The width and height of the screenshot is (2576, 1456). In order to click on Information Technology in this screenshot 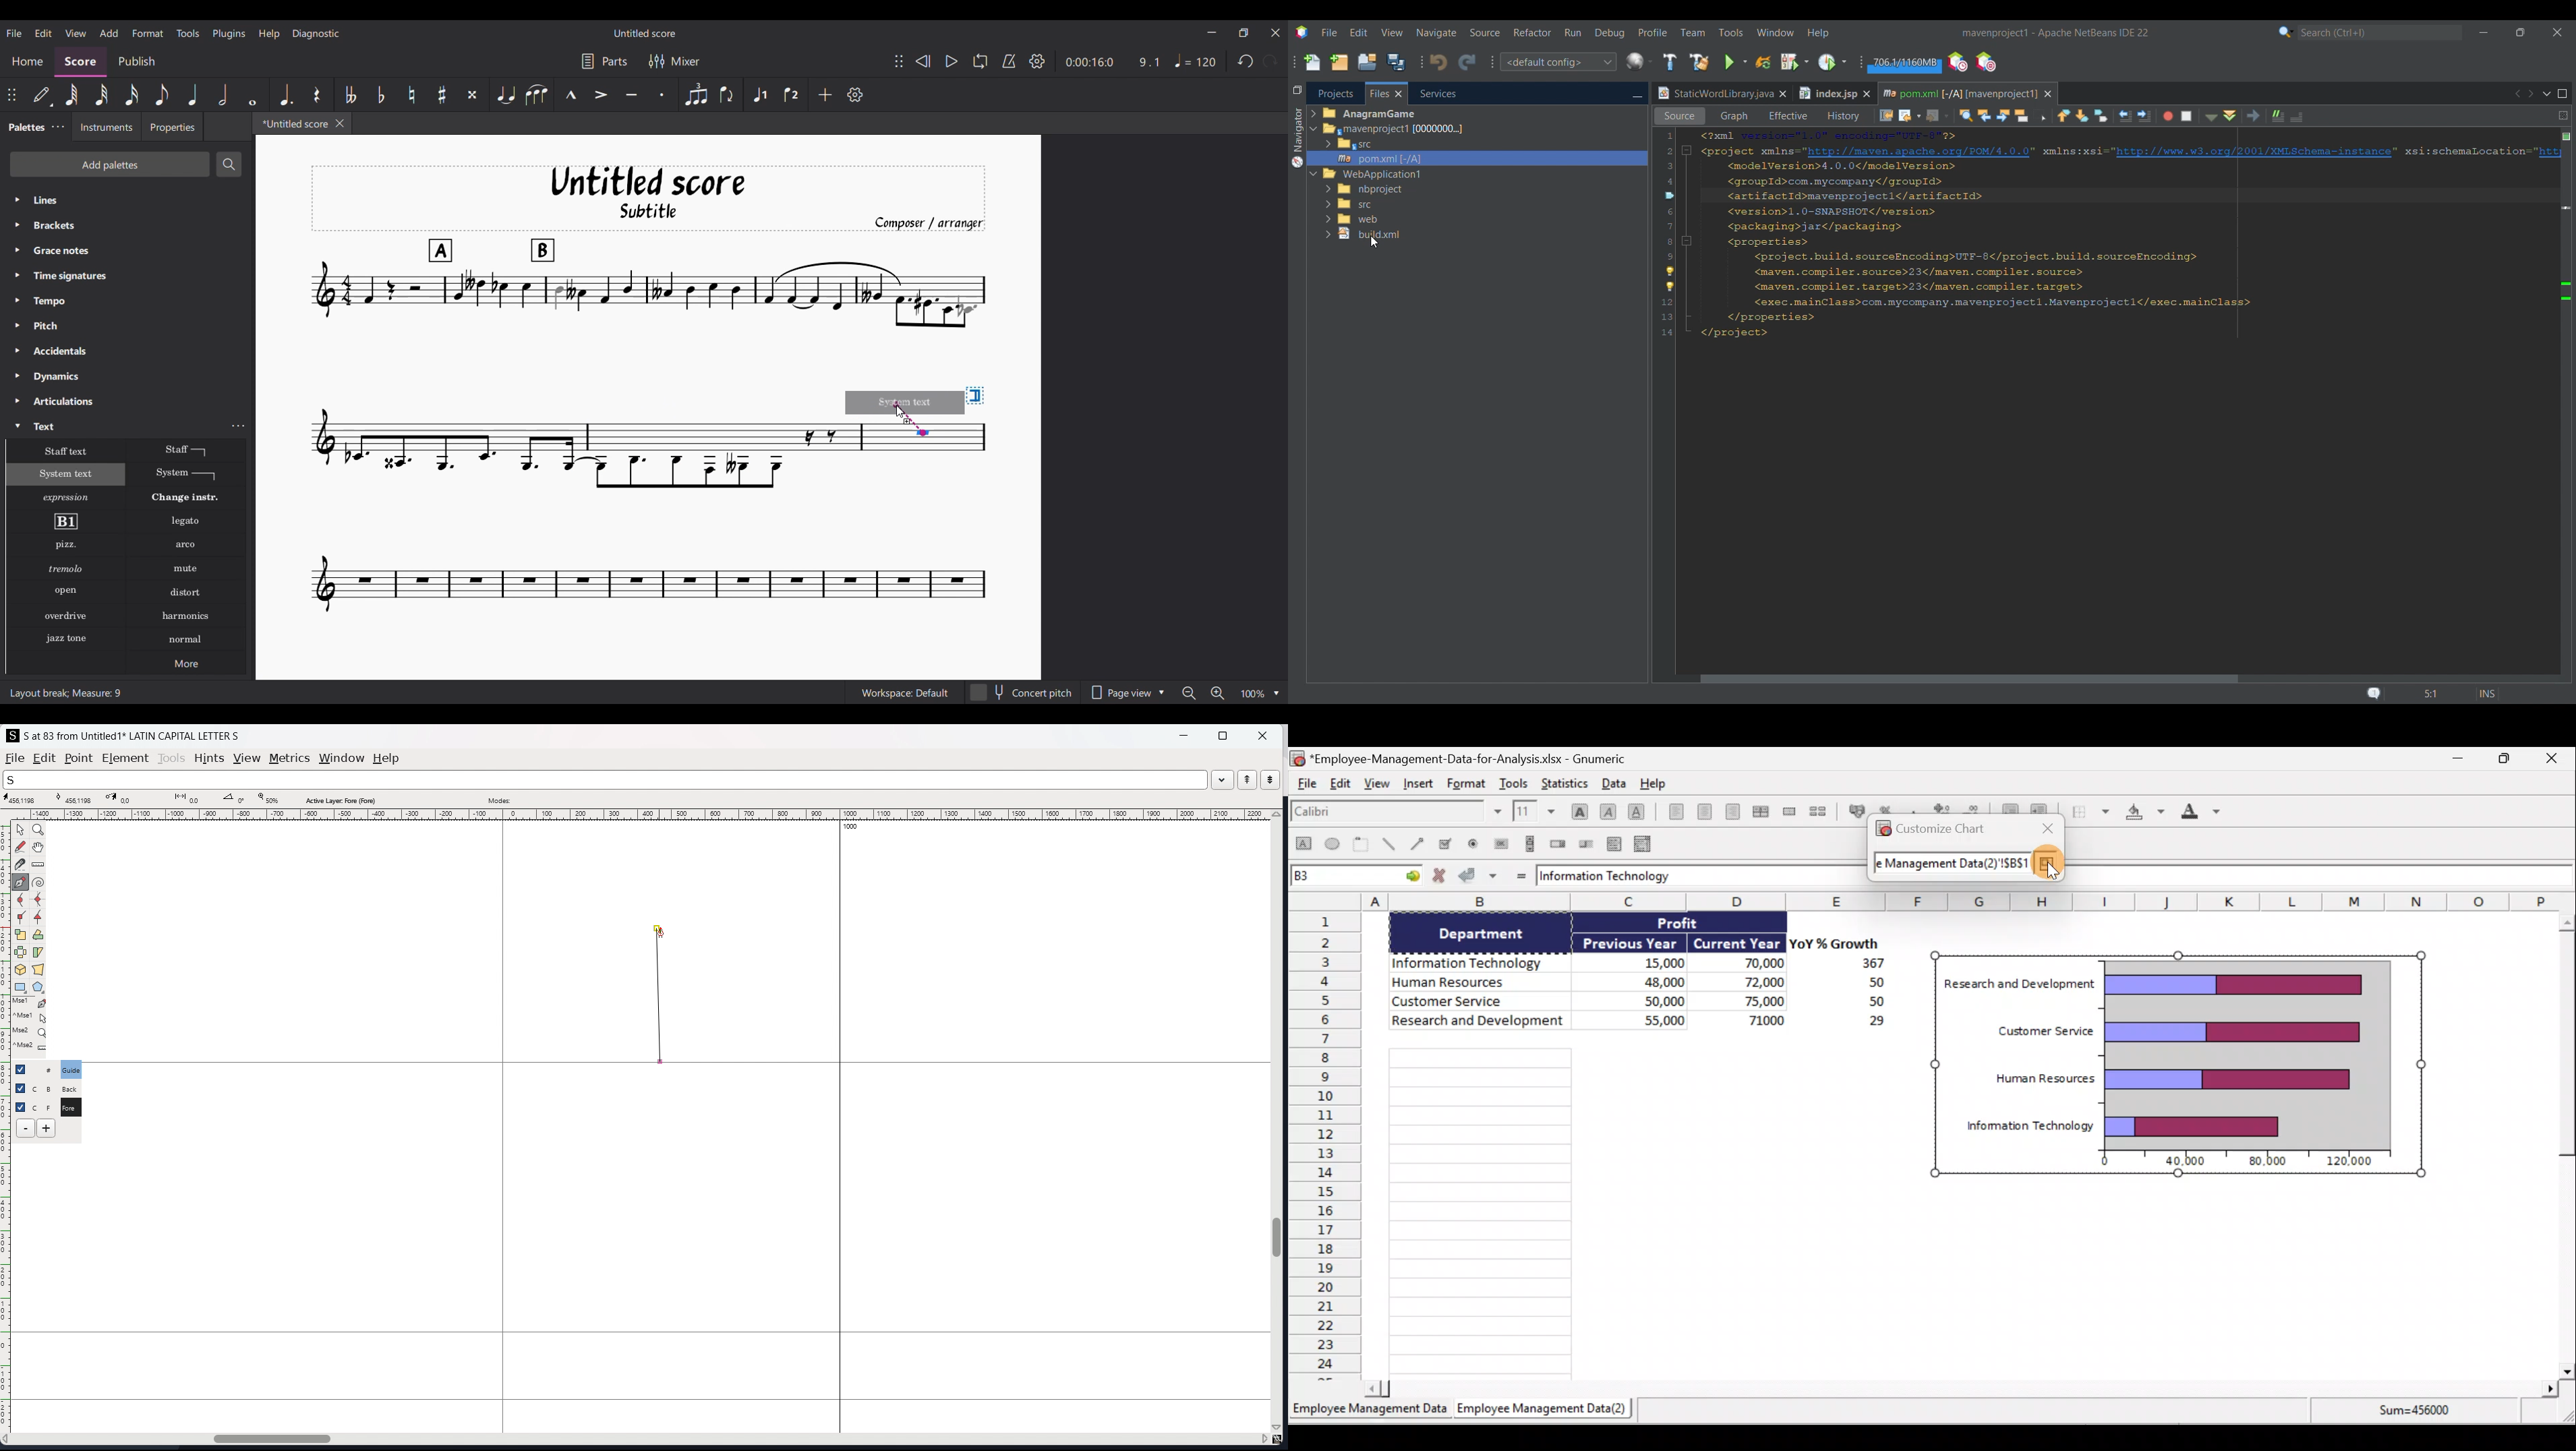, I will do `click(2029, 1127)`.